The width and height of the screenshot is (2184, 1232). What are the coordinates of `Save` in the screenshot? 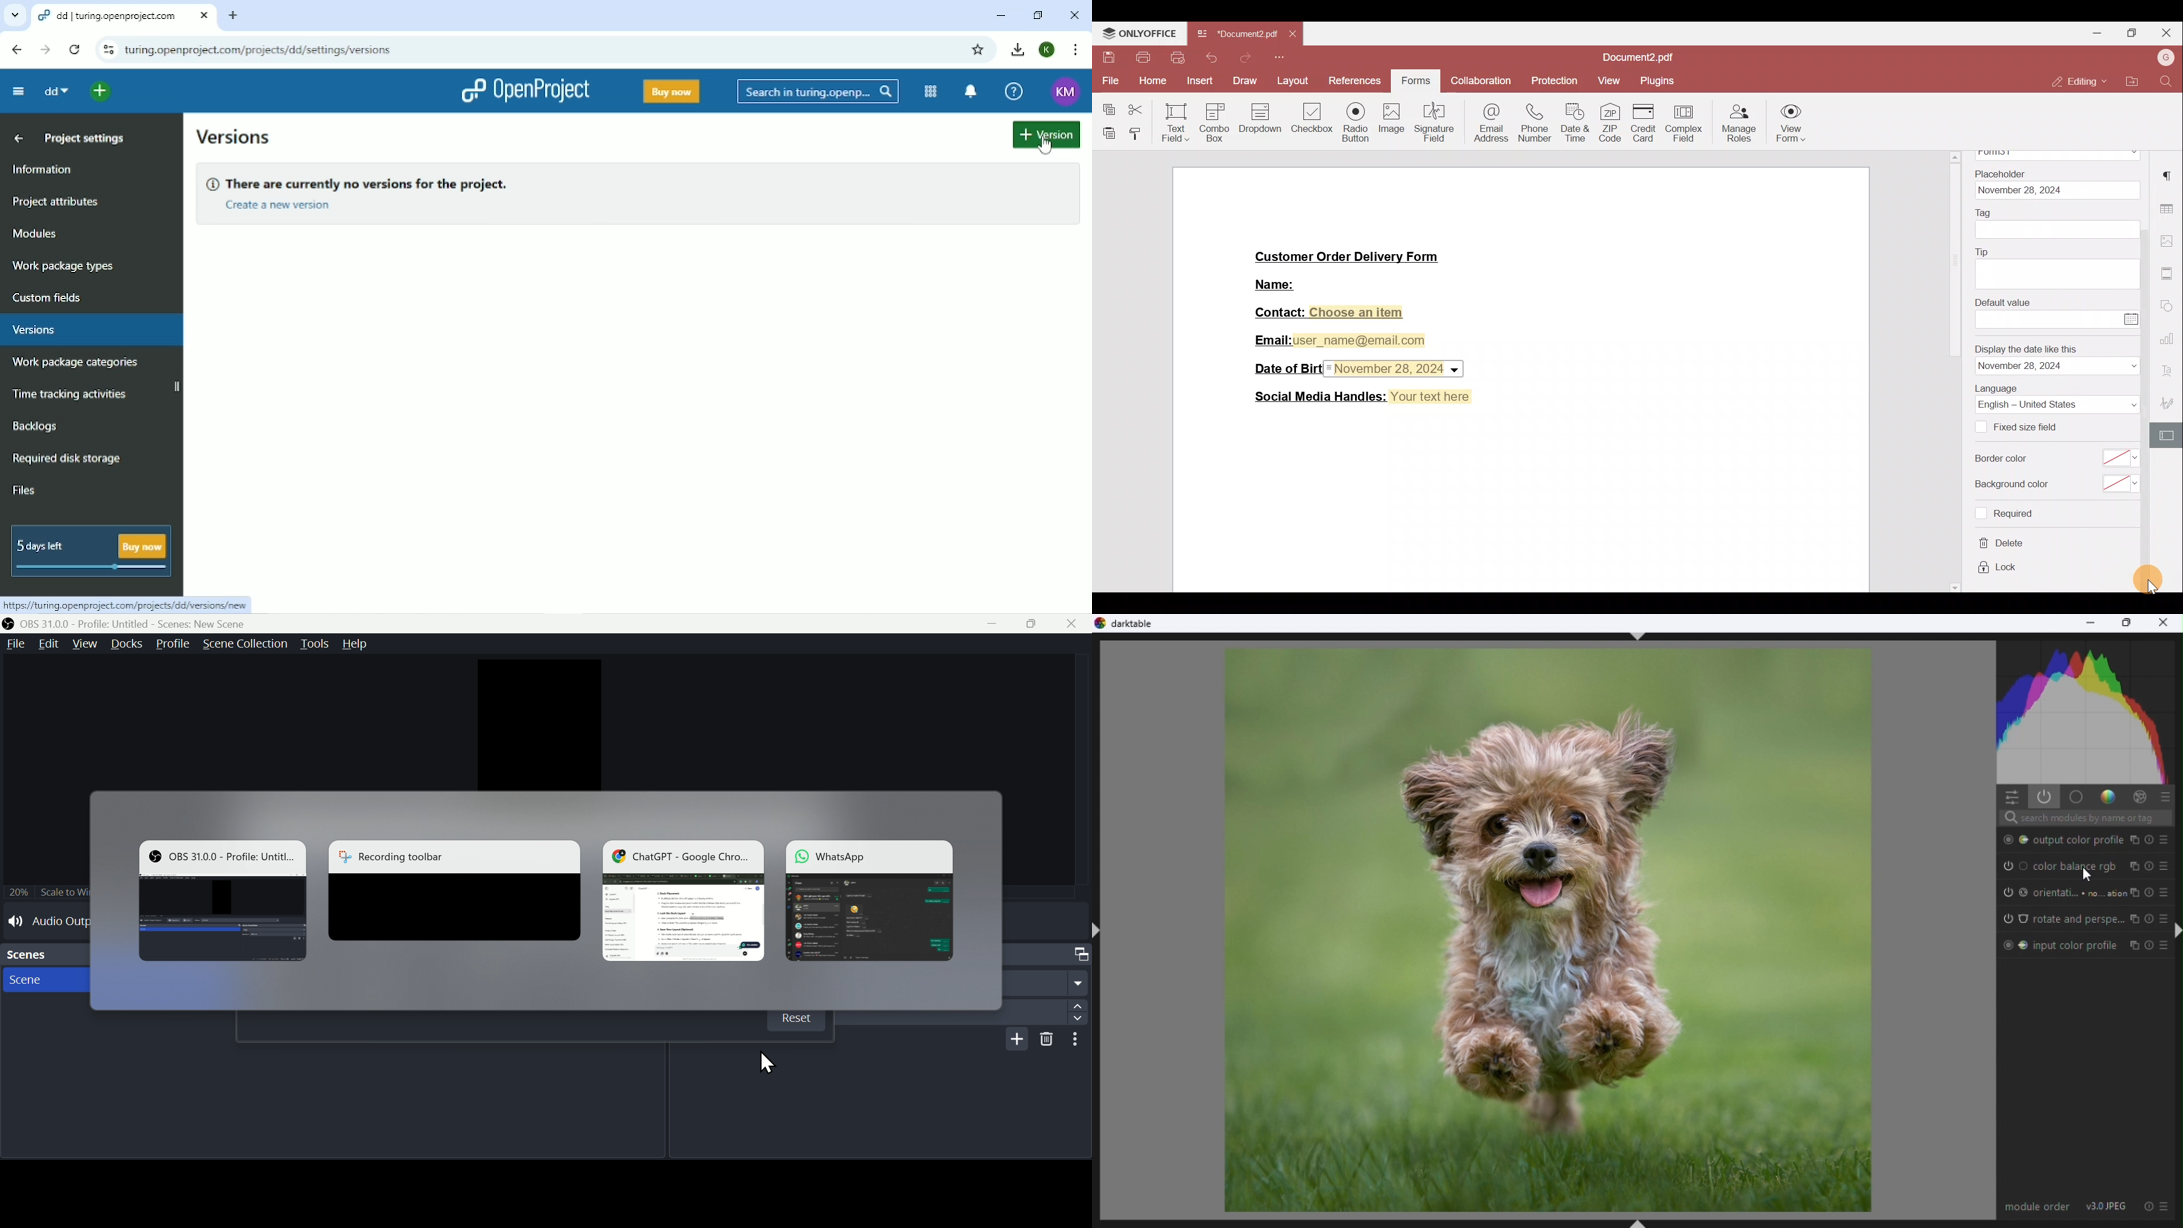 It's located at (1106, 55).